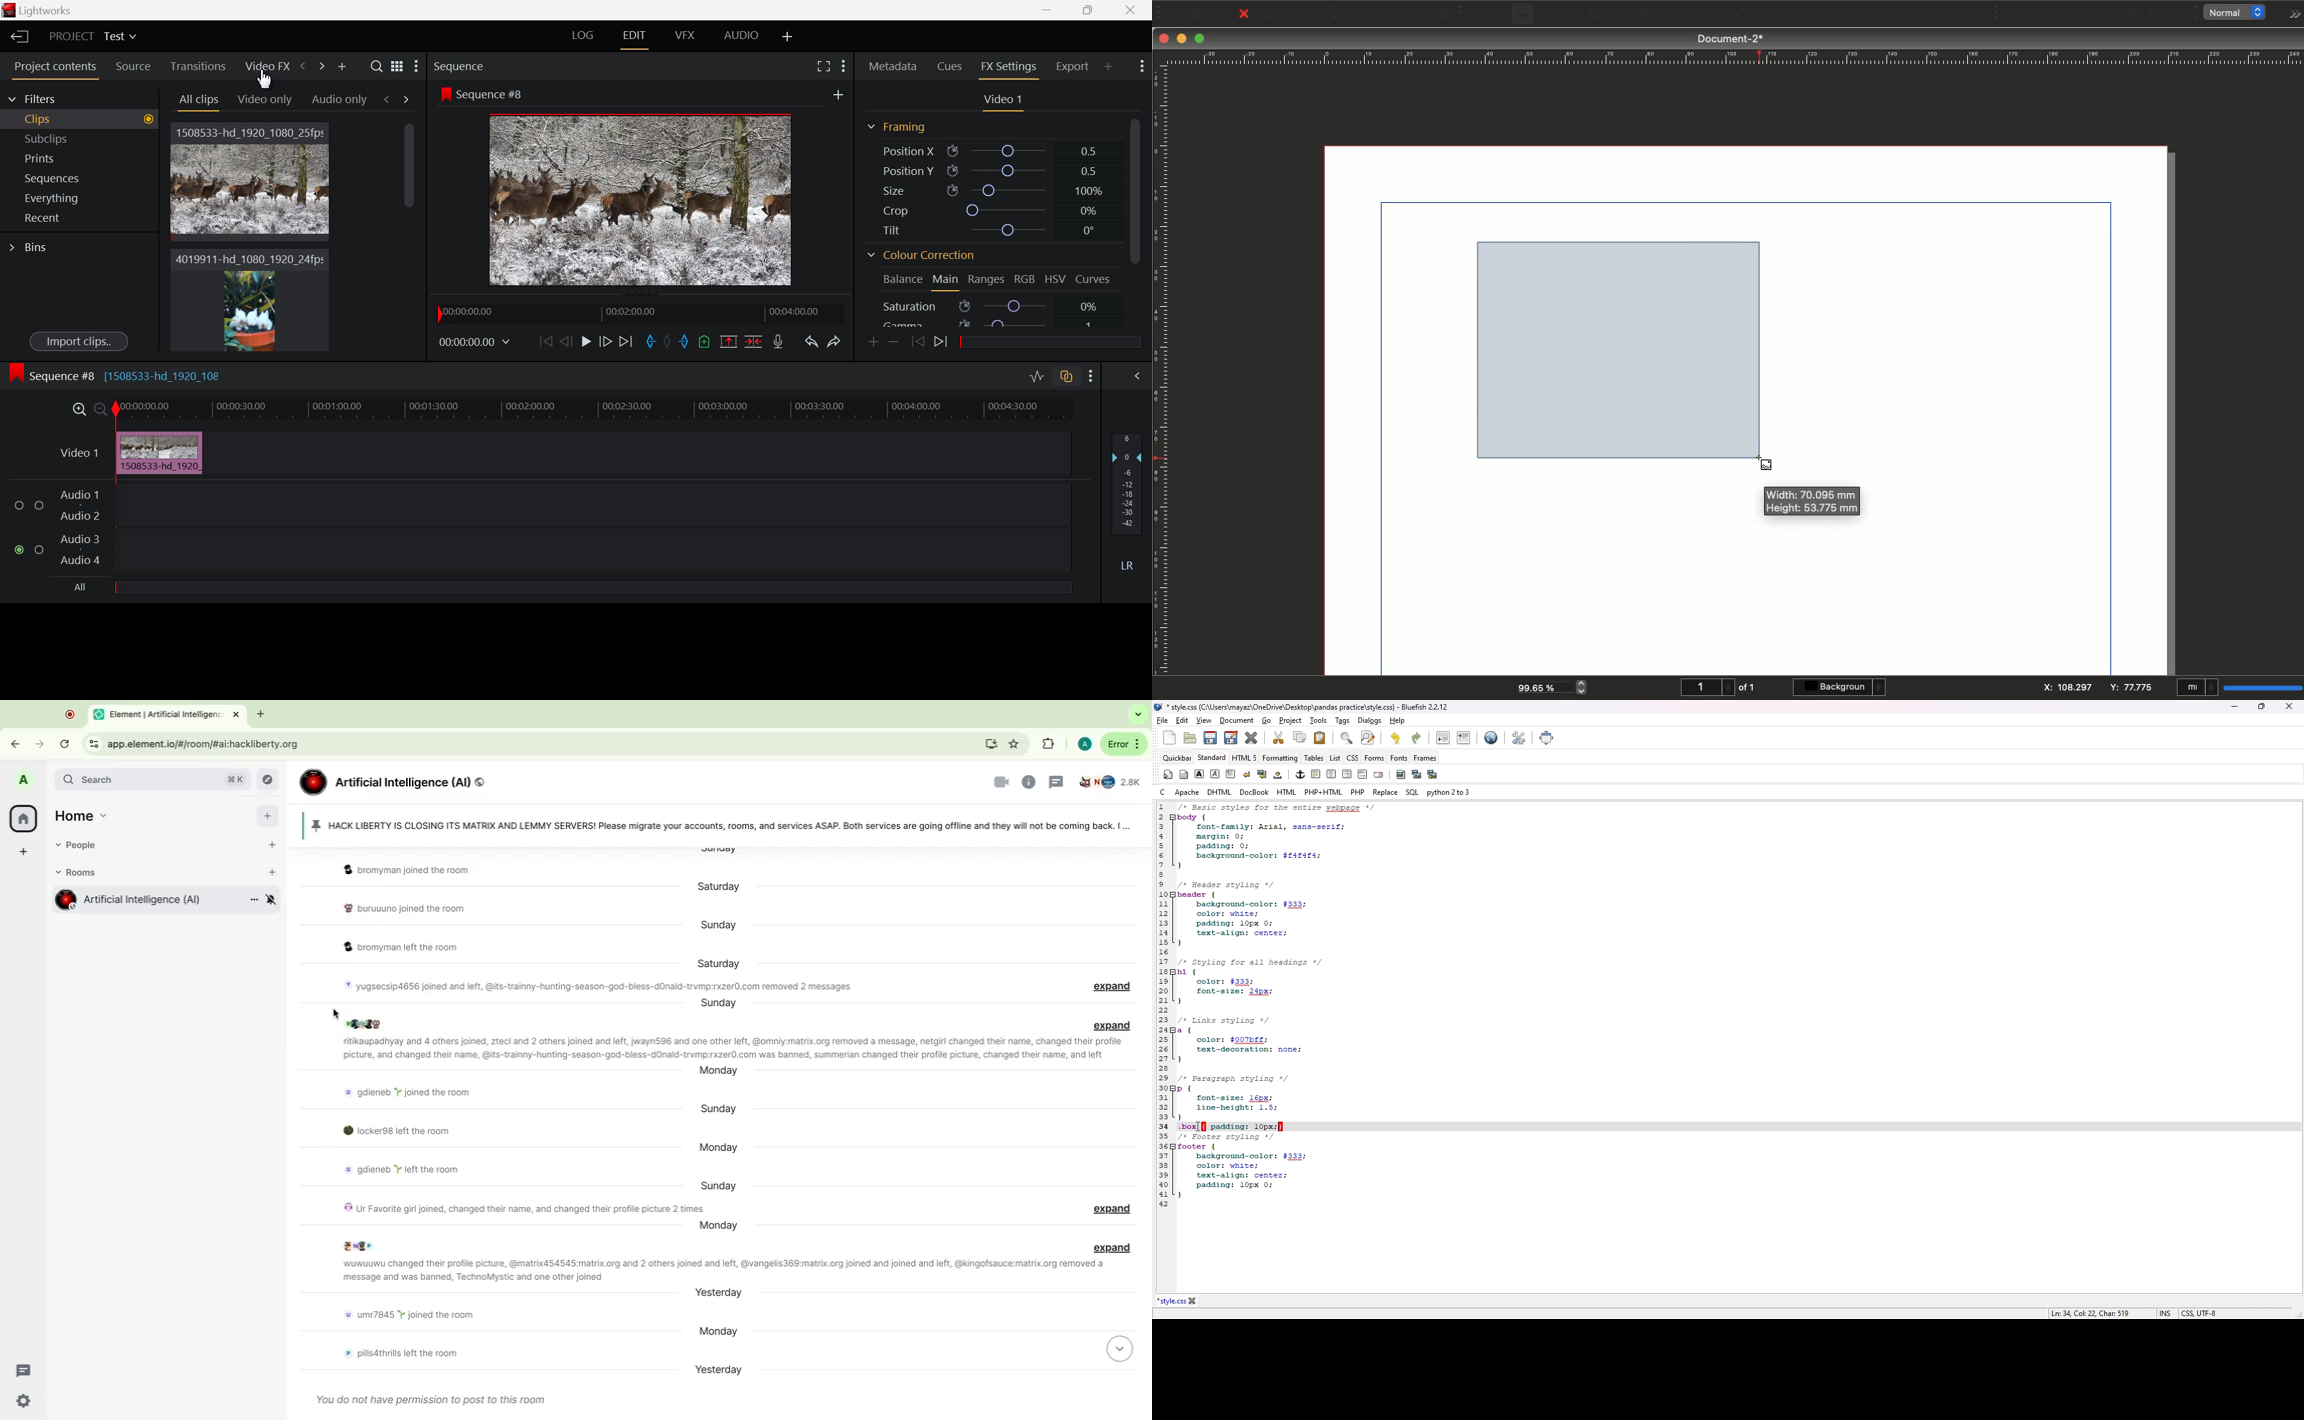  Describe the element at coordinates (412, 236) in the screenshot. I see `Scroll Bar` at that location.